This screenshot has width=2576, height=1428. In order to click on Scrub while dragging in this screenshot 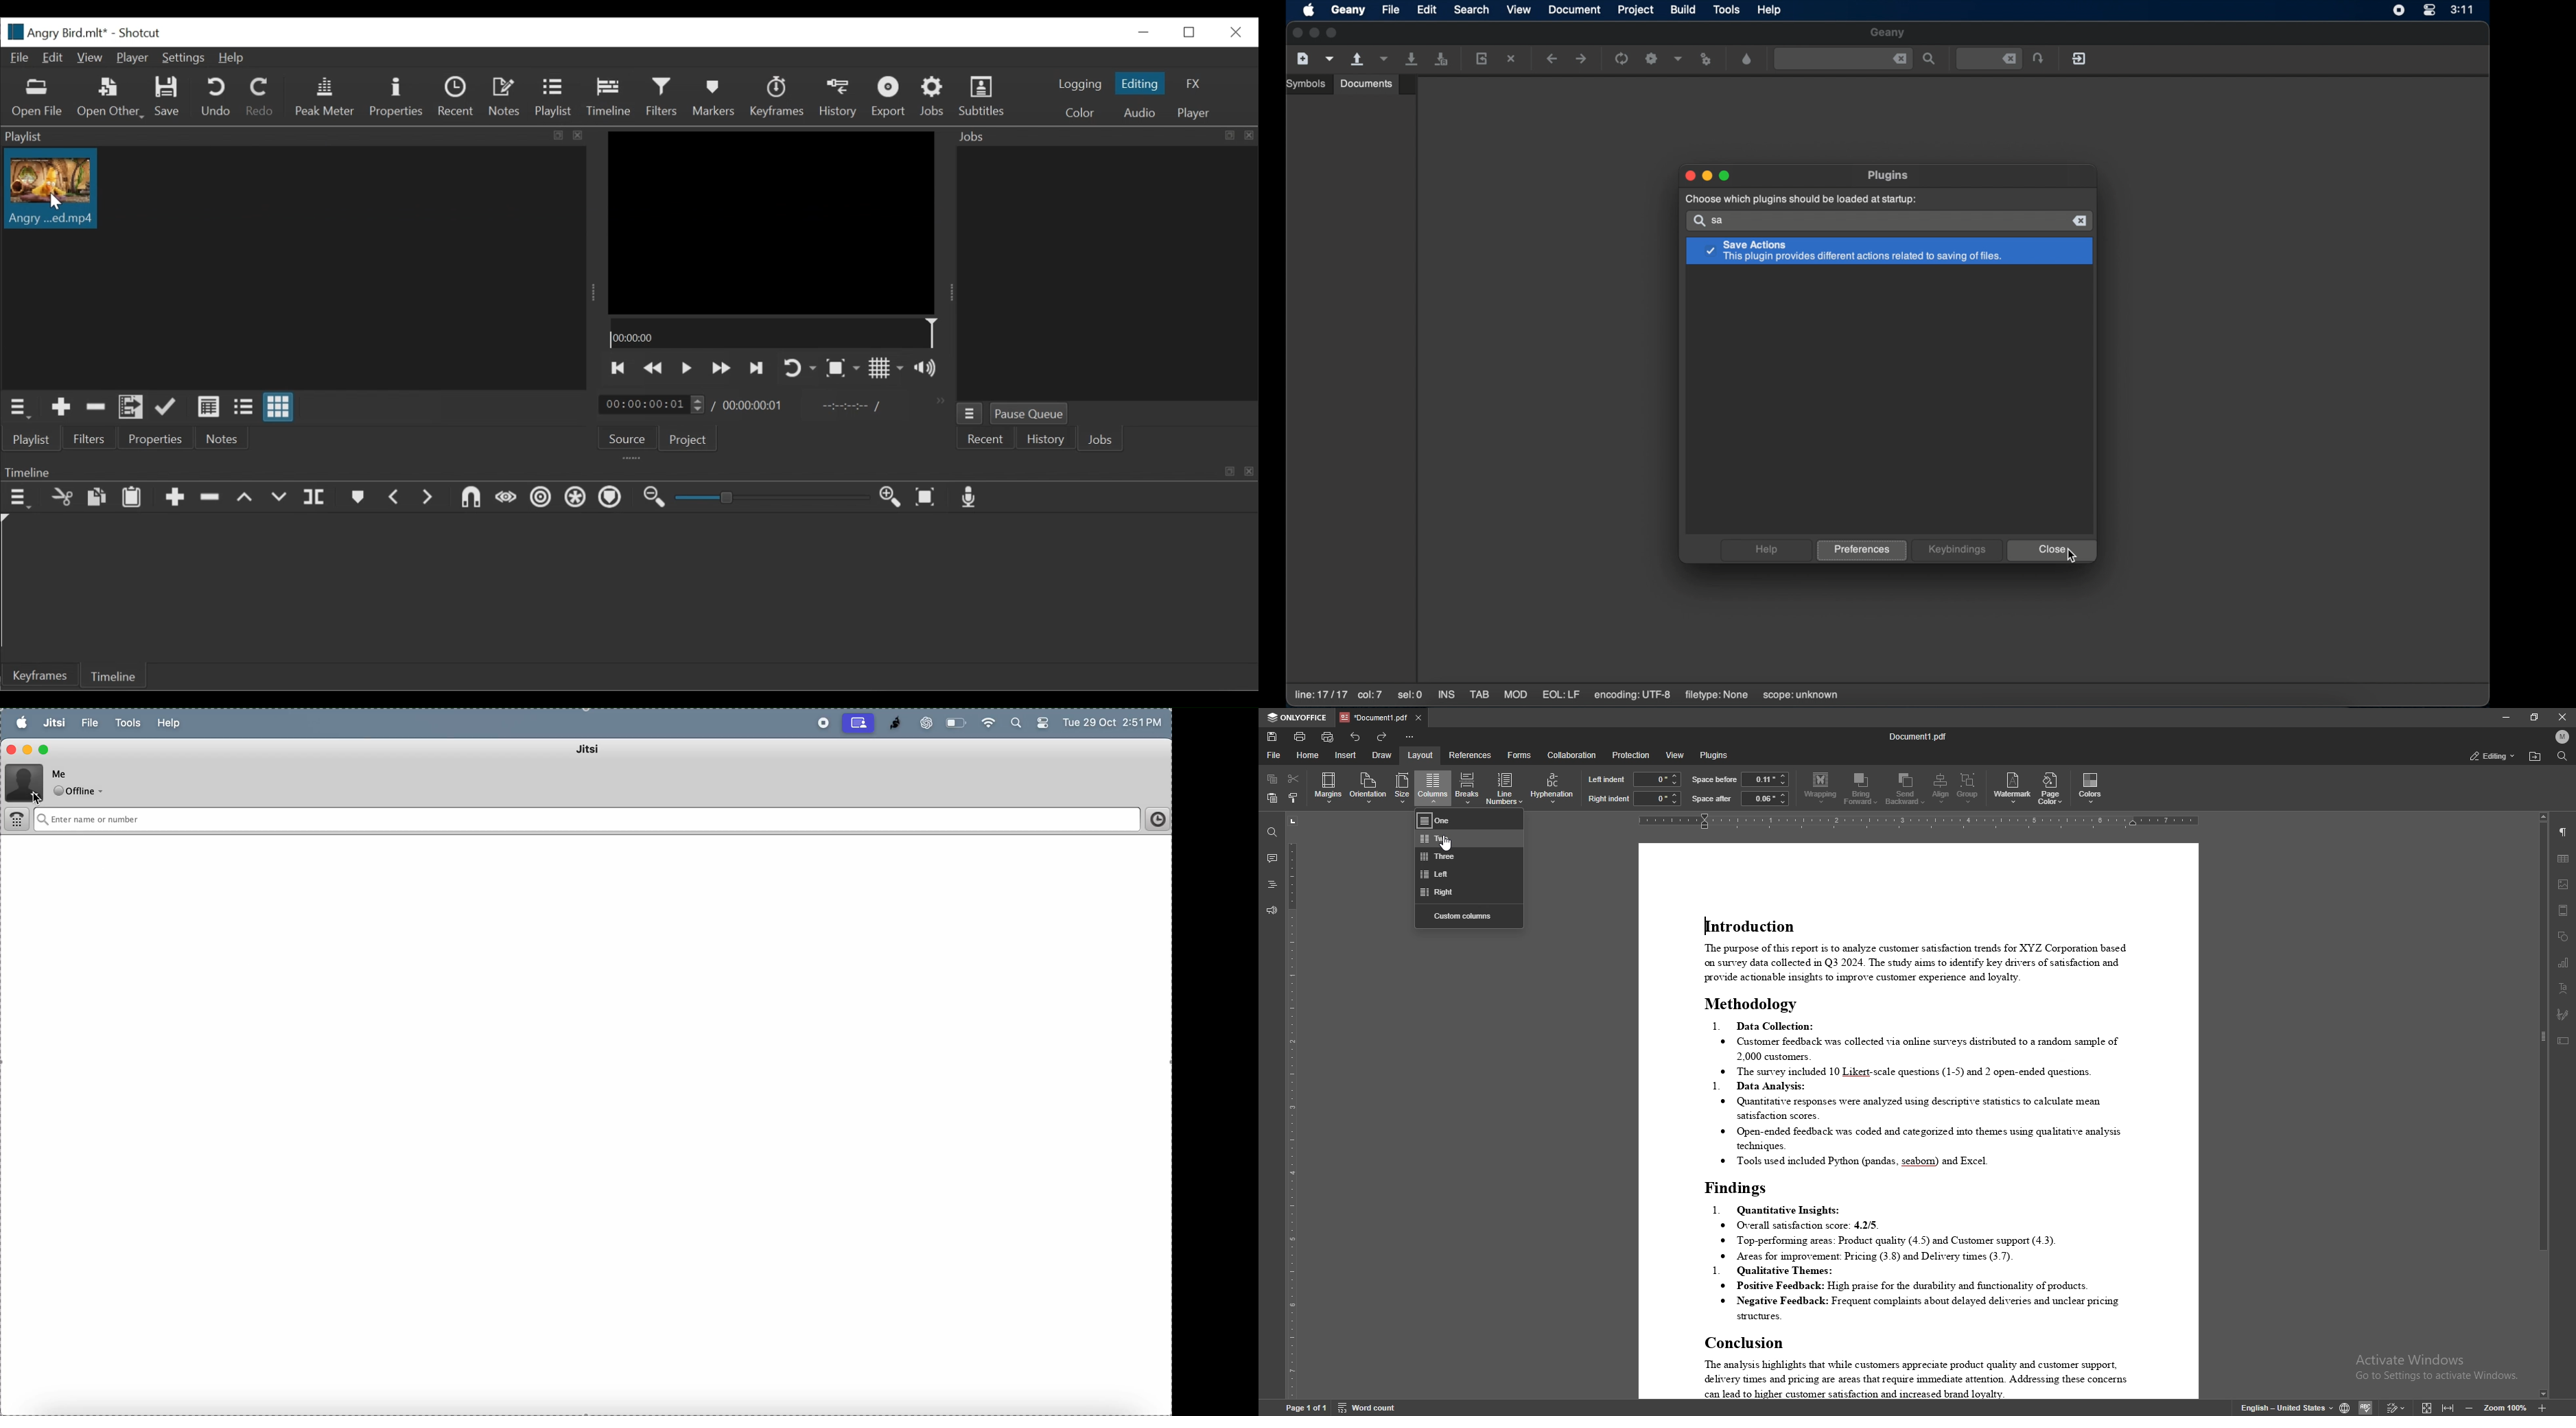, I will do `click(508, 497)`.